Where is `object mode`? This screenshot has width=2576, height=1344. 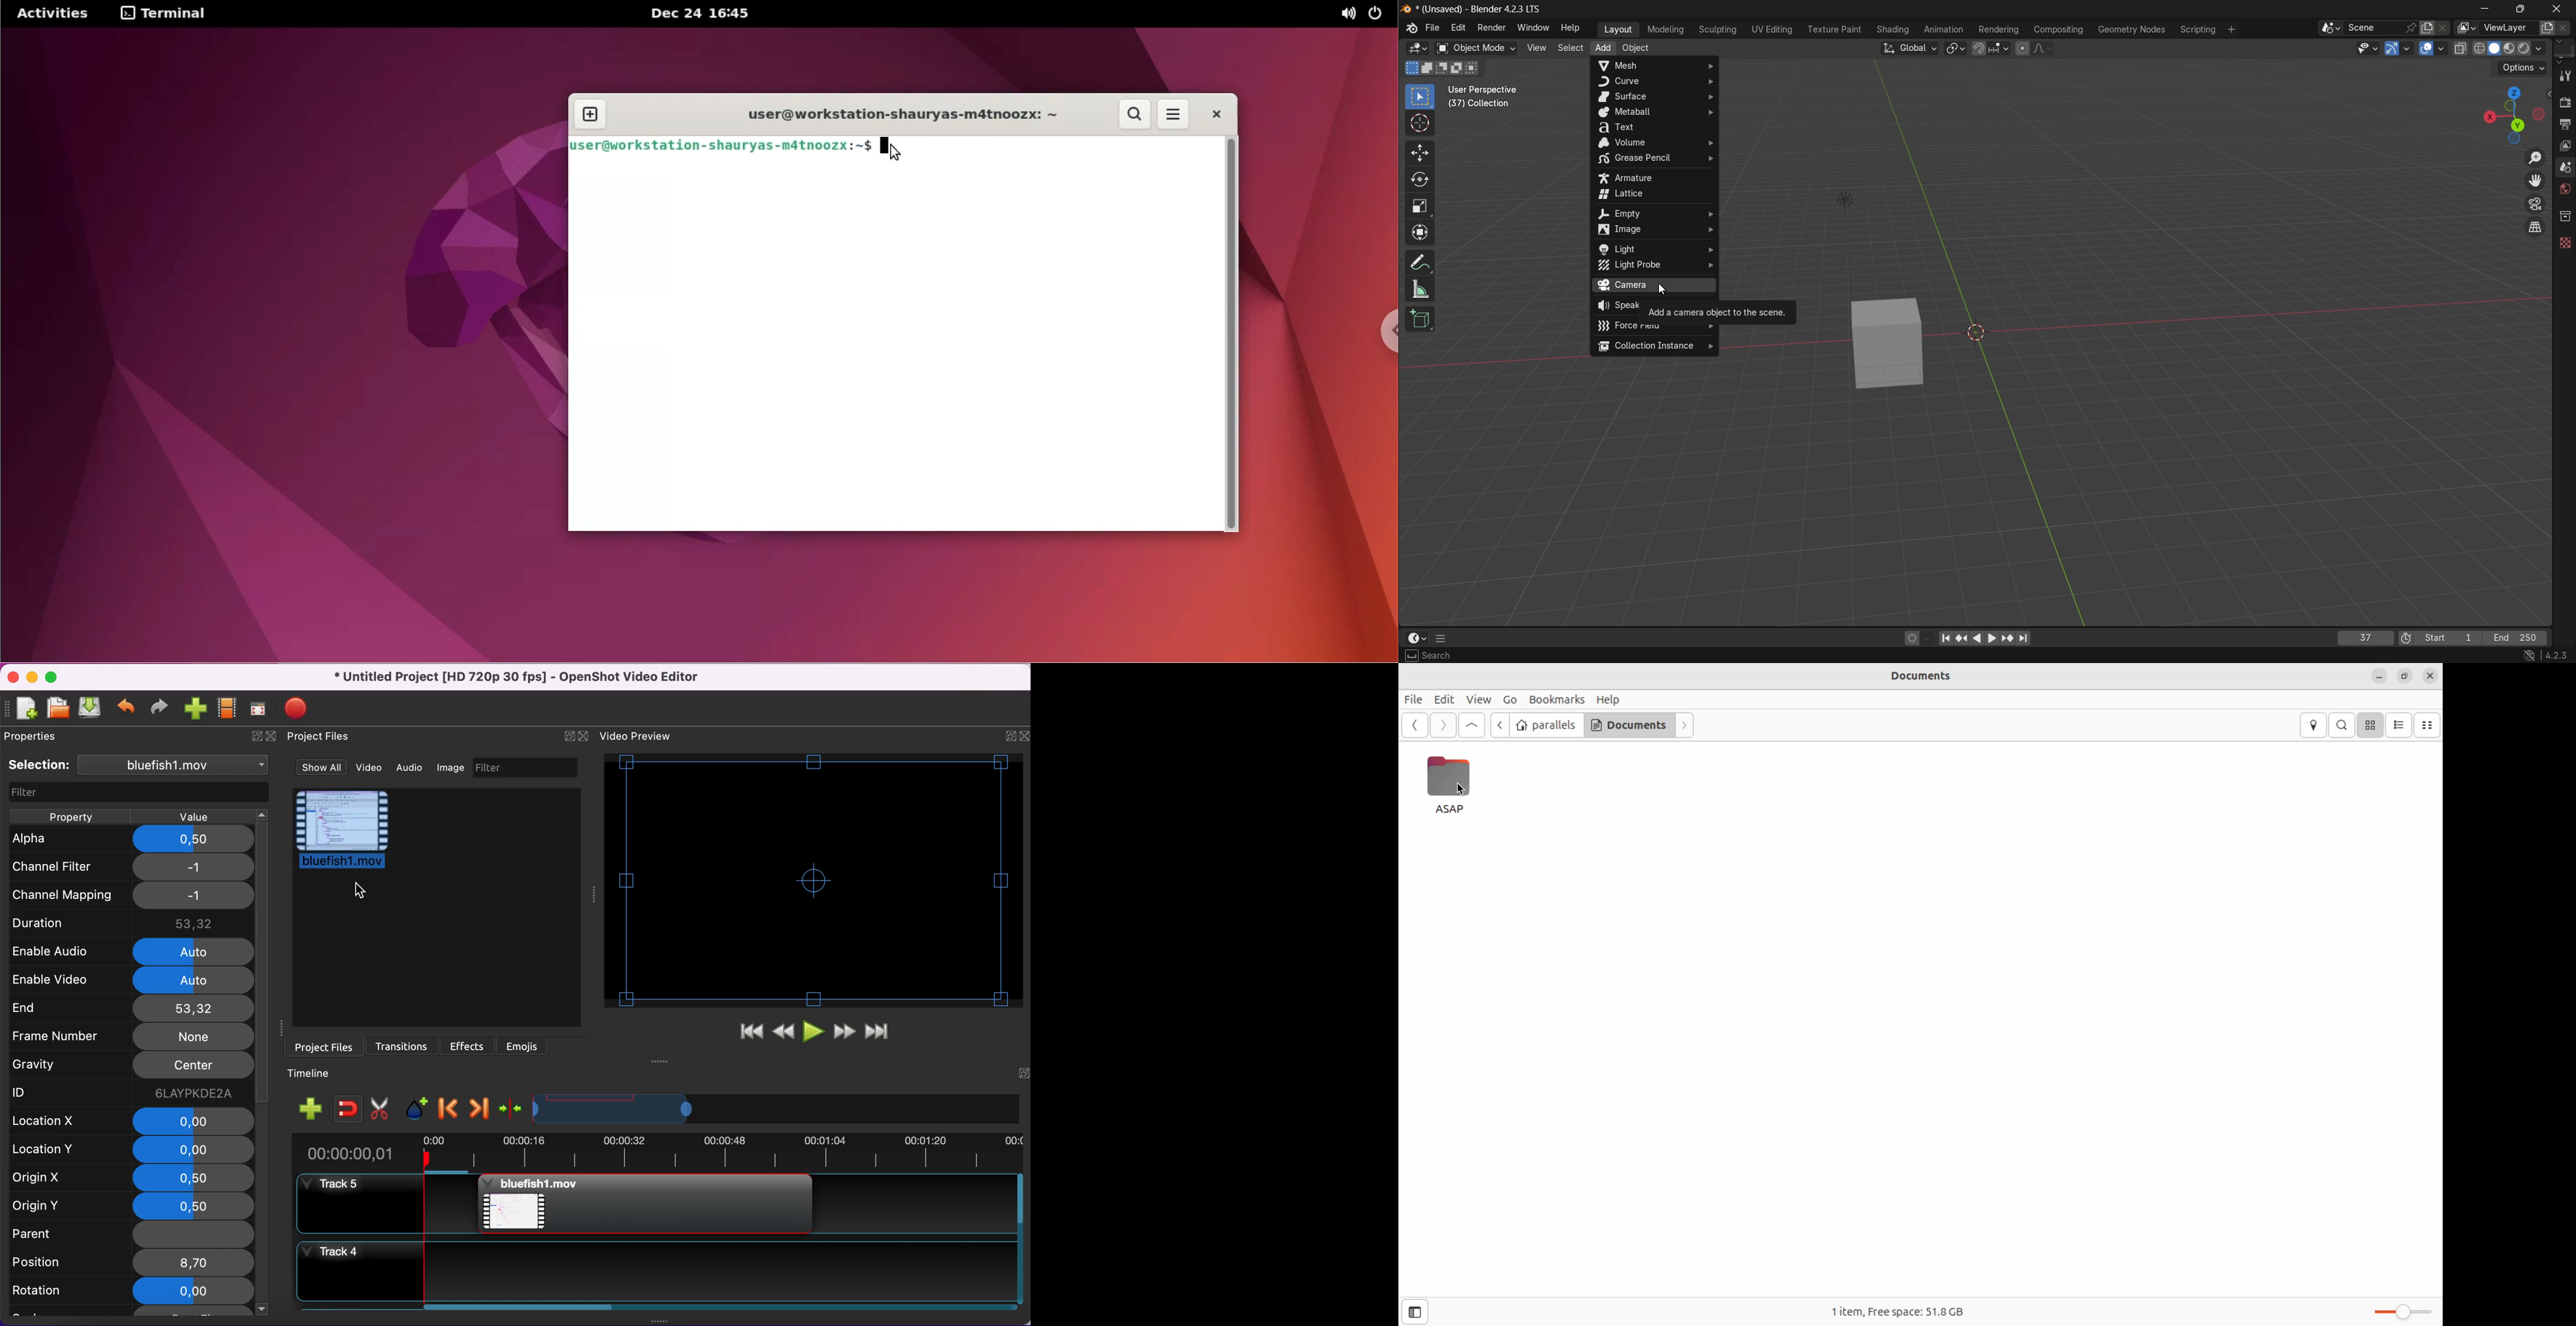 object mode is located at coordinates (1476, 48).